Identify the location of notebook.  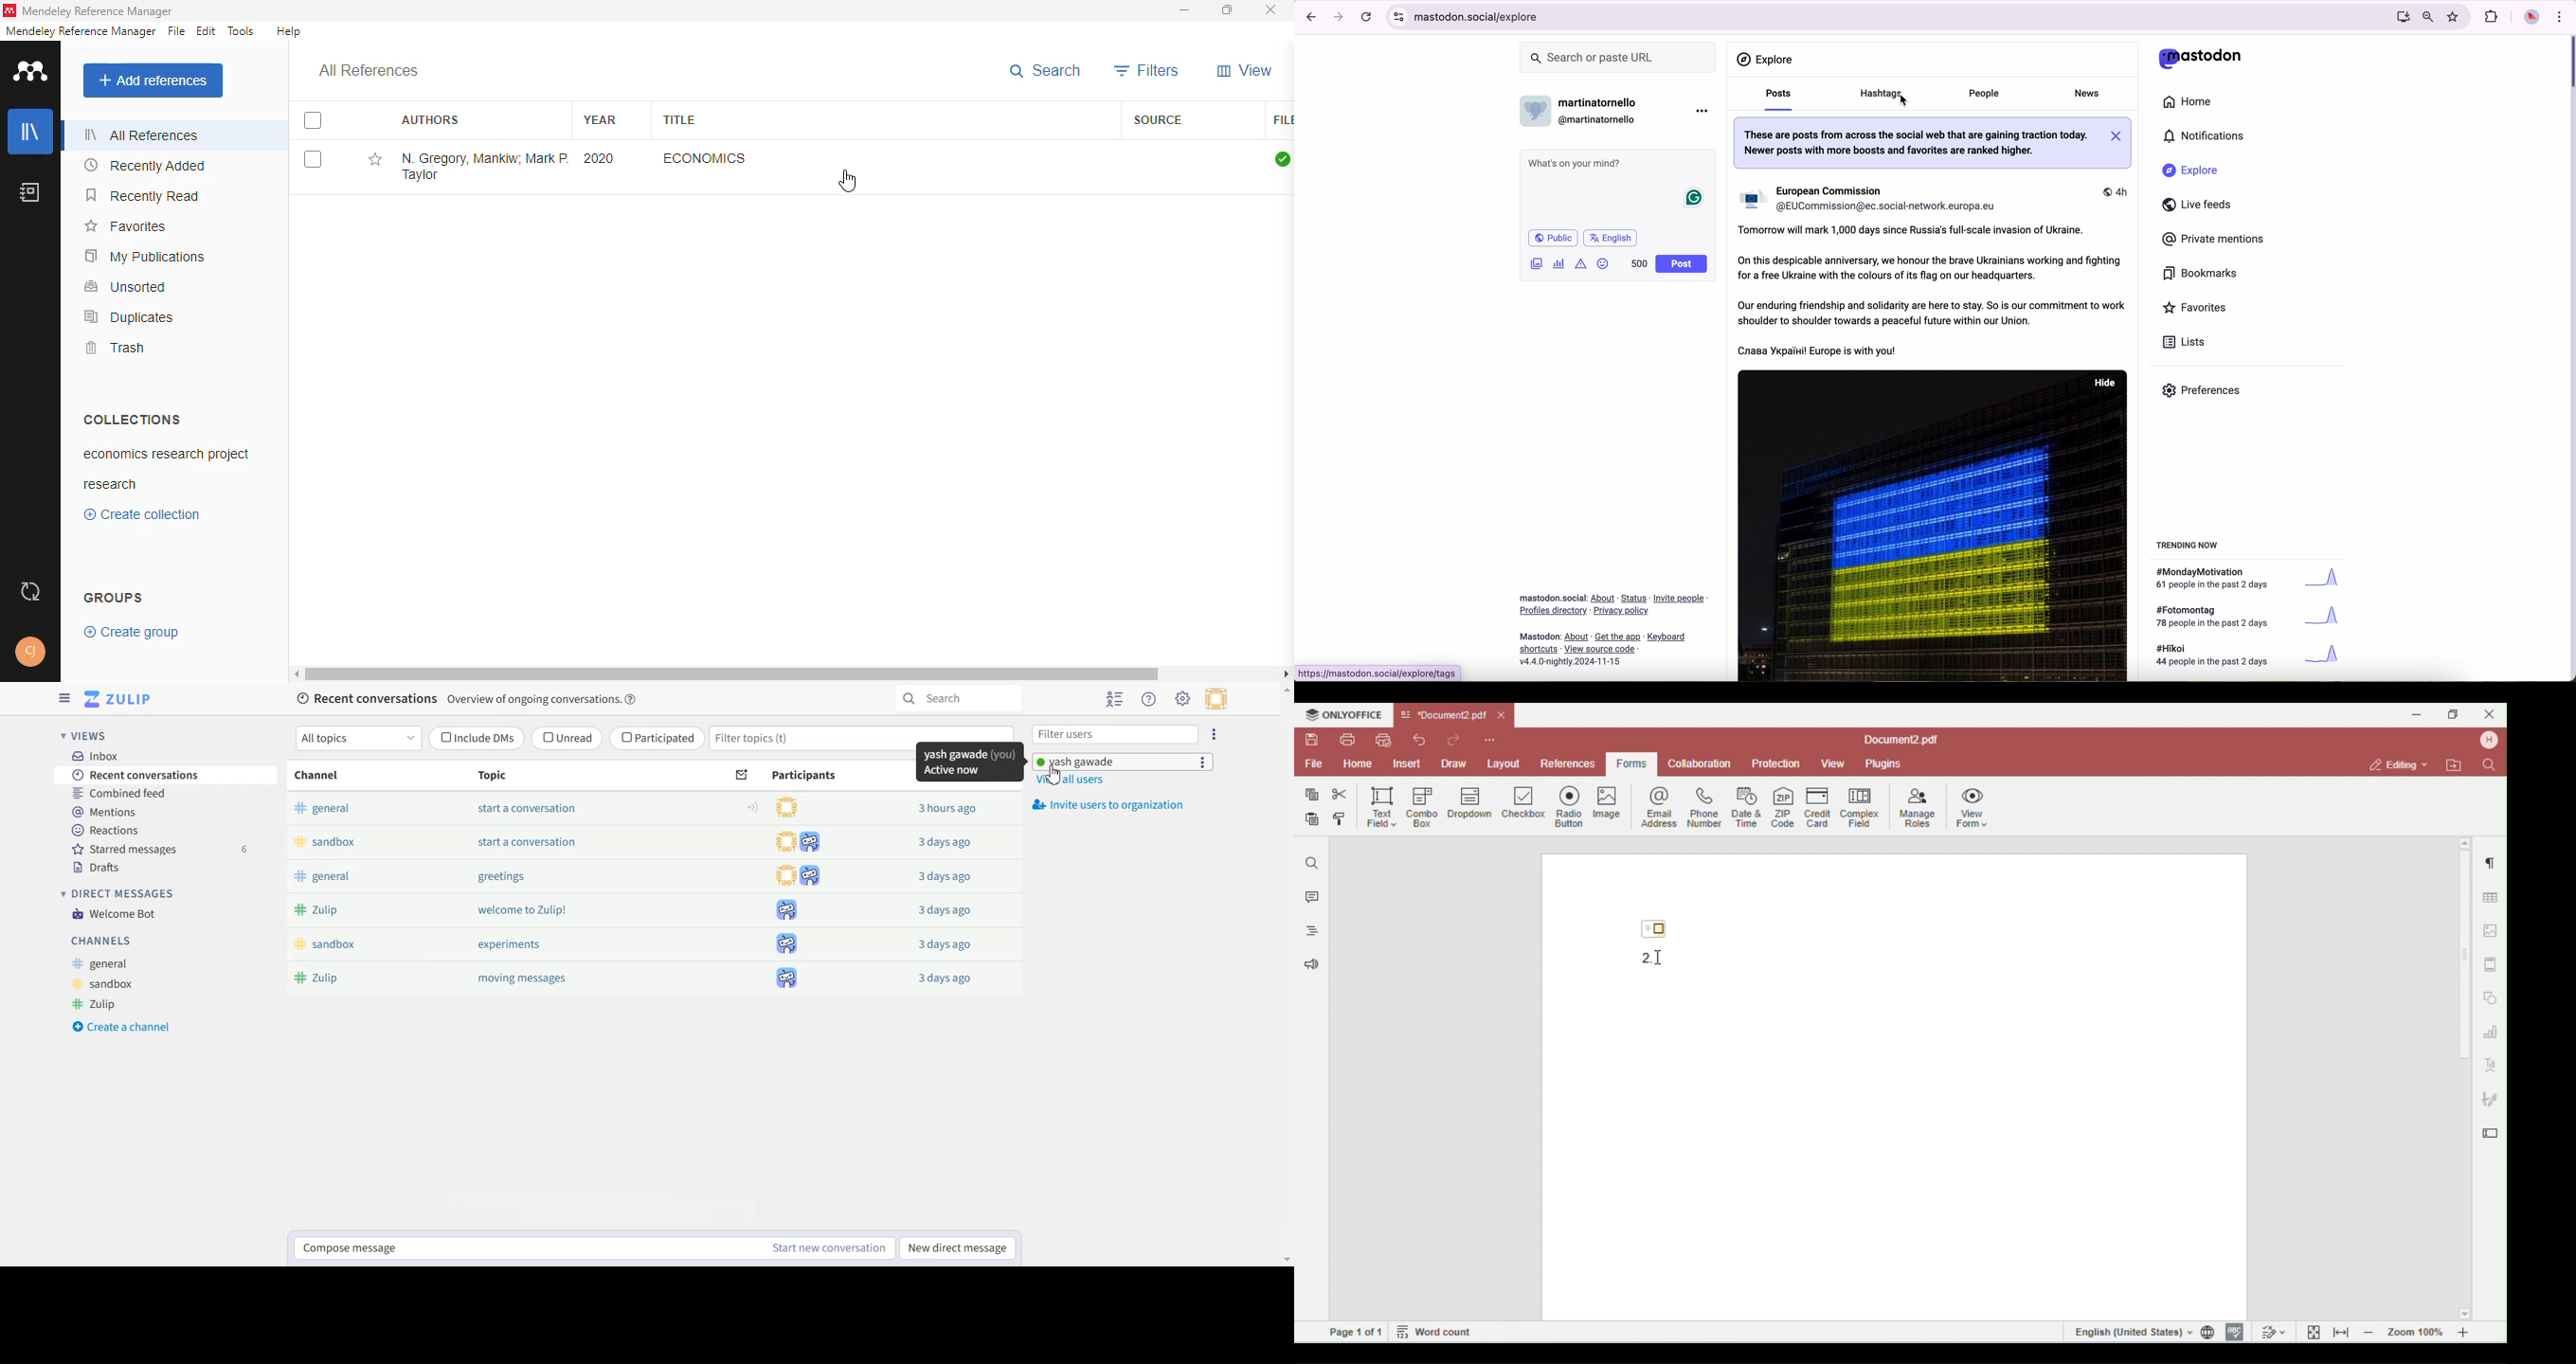
(29, 190).